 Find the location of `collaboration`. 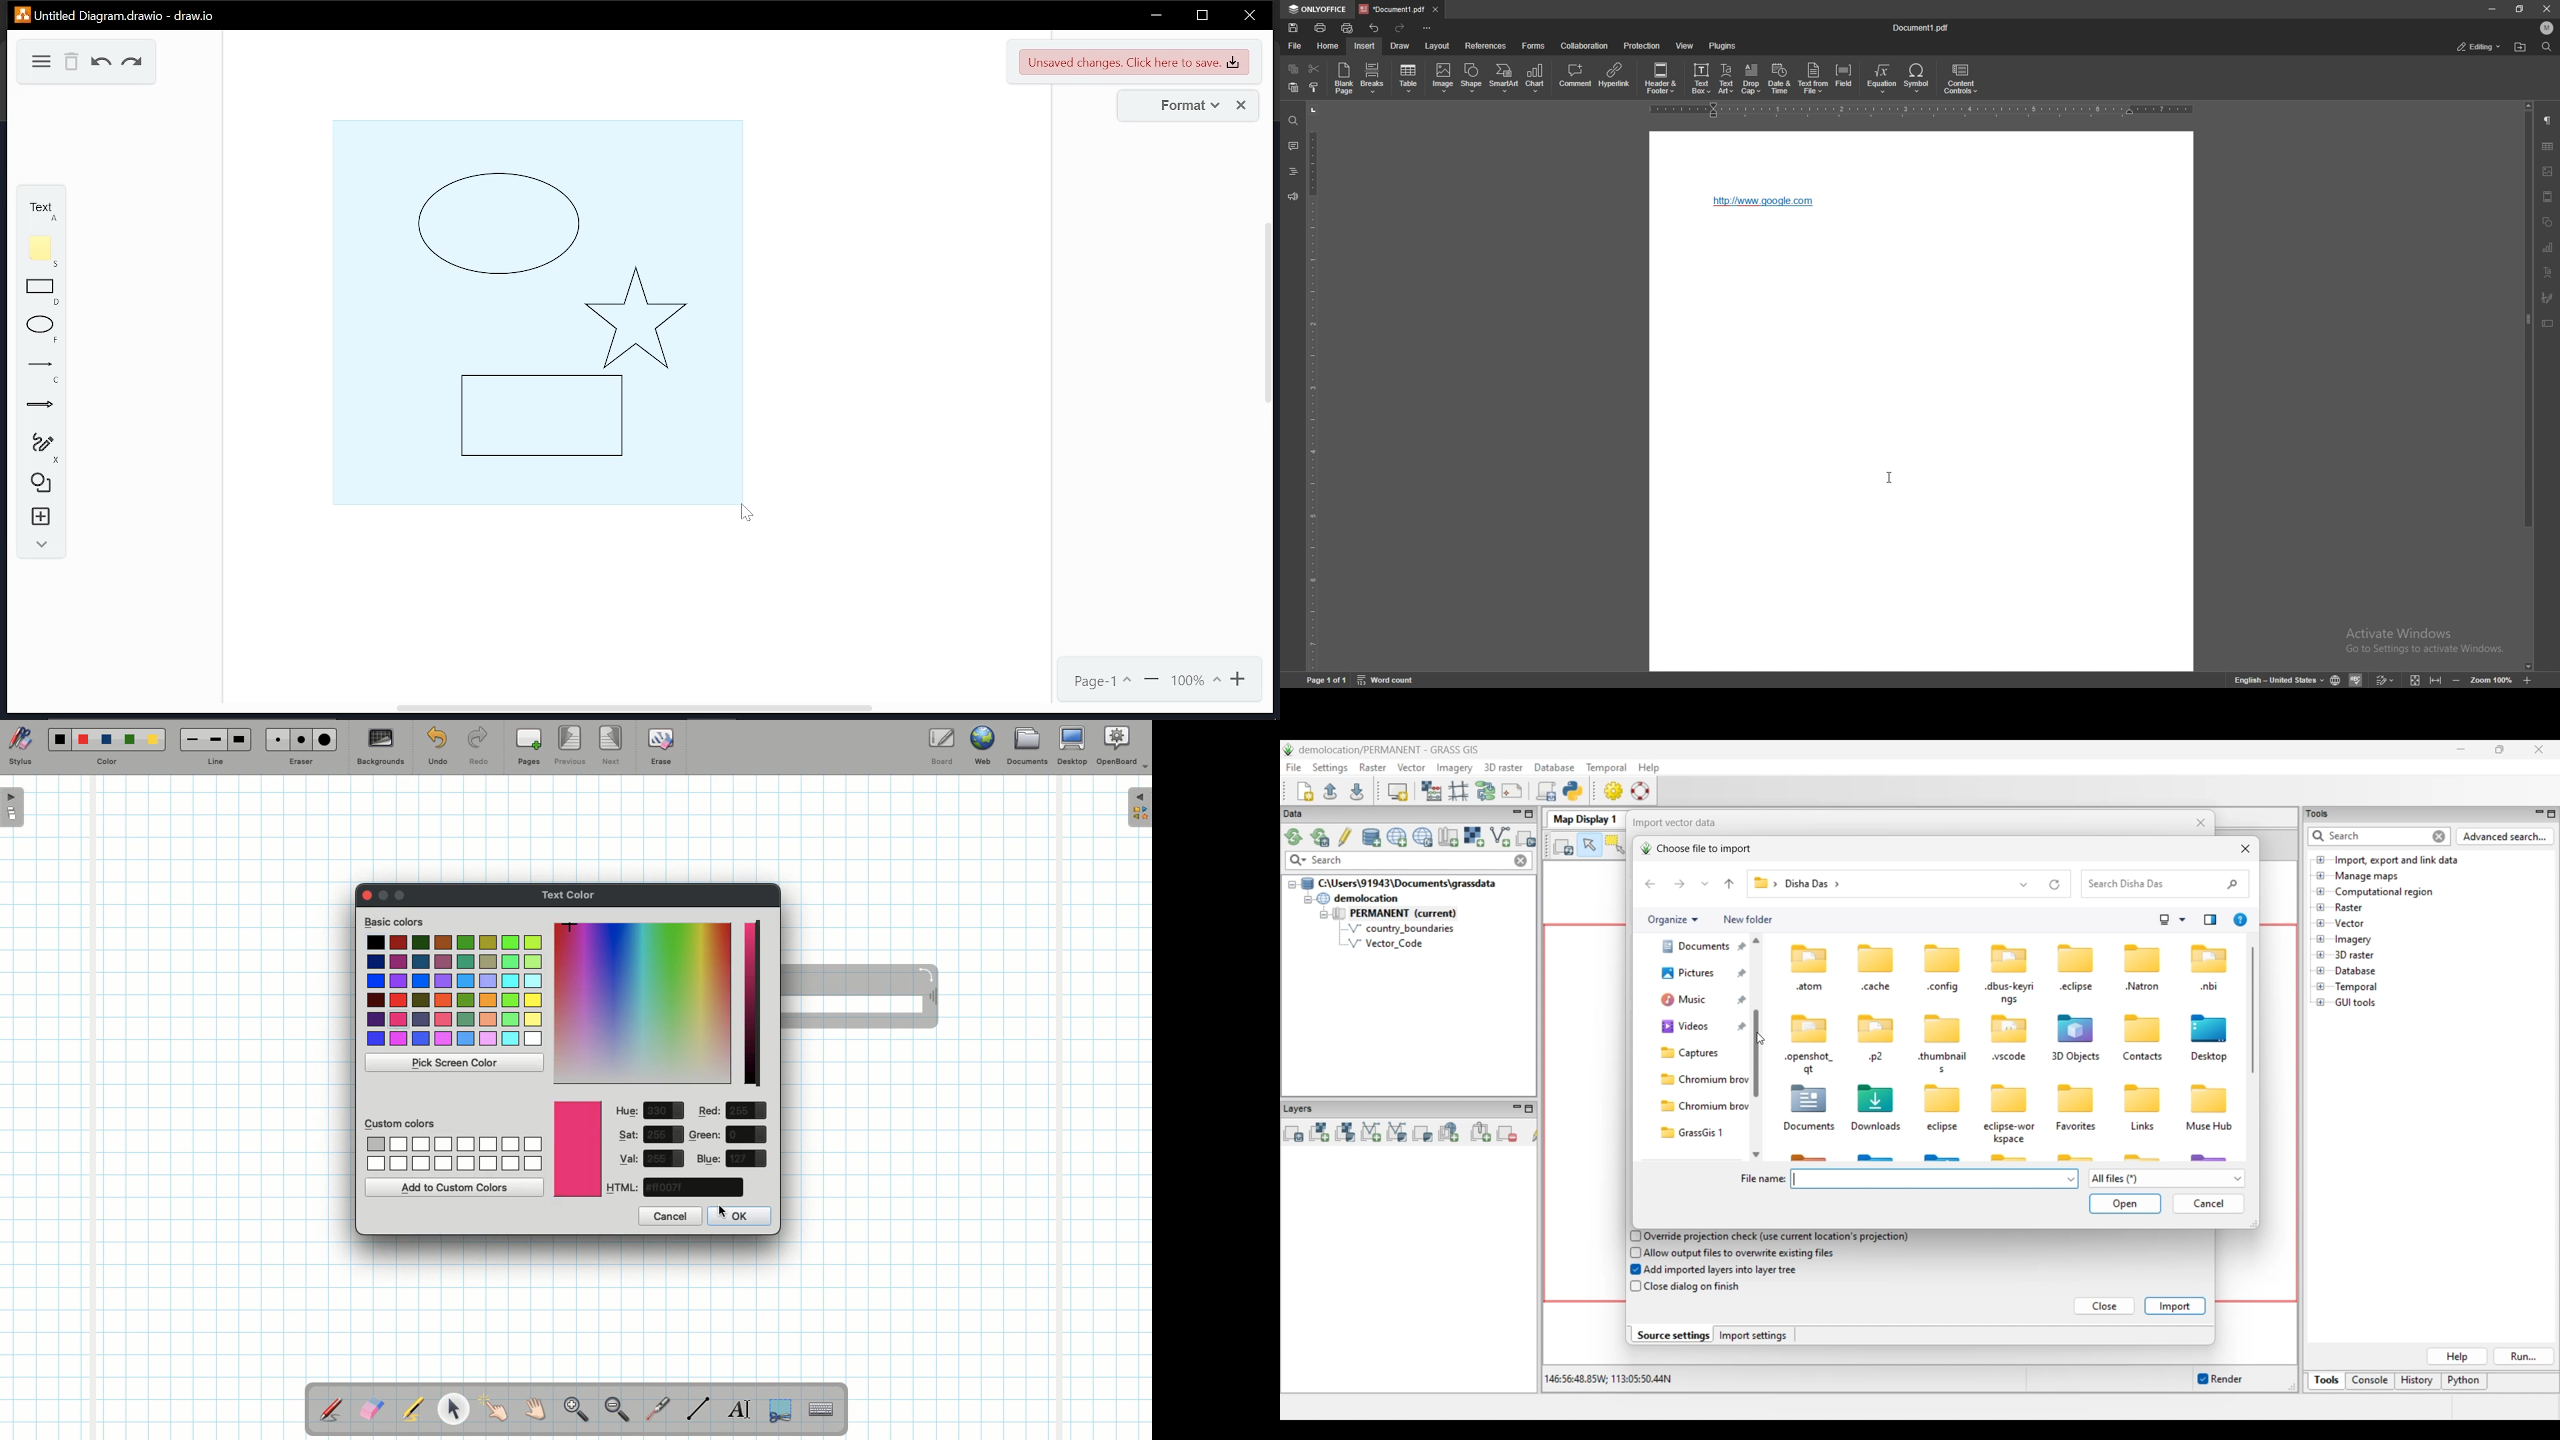

collaboration is located at coordinates (1587, 45).